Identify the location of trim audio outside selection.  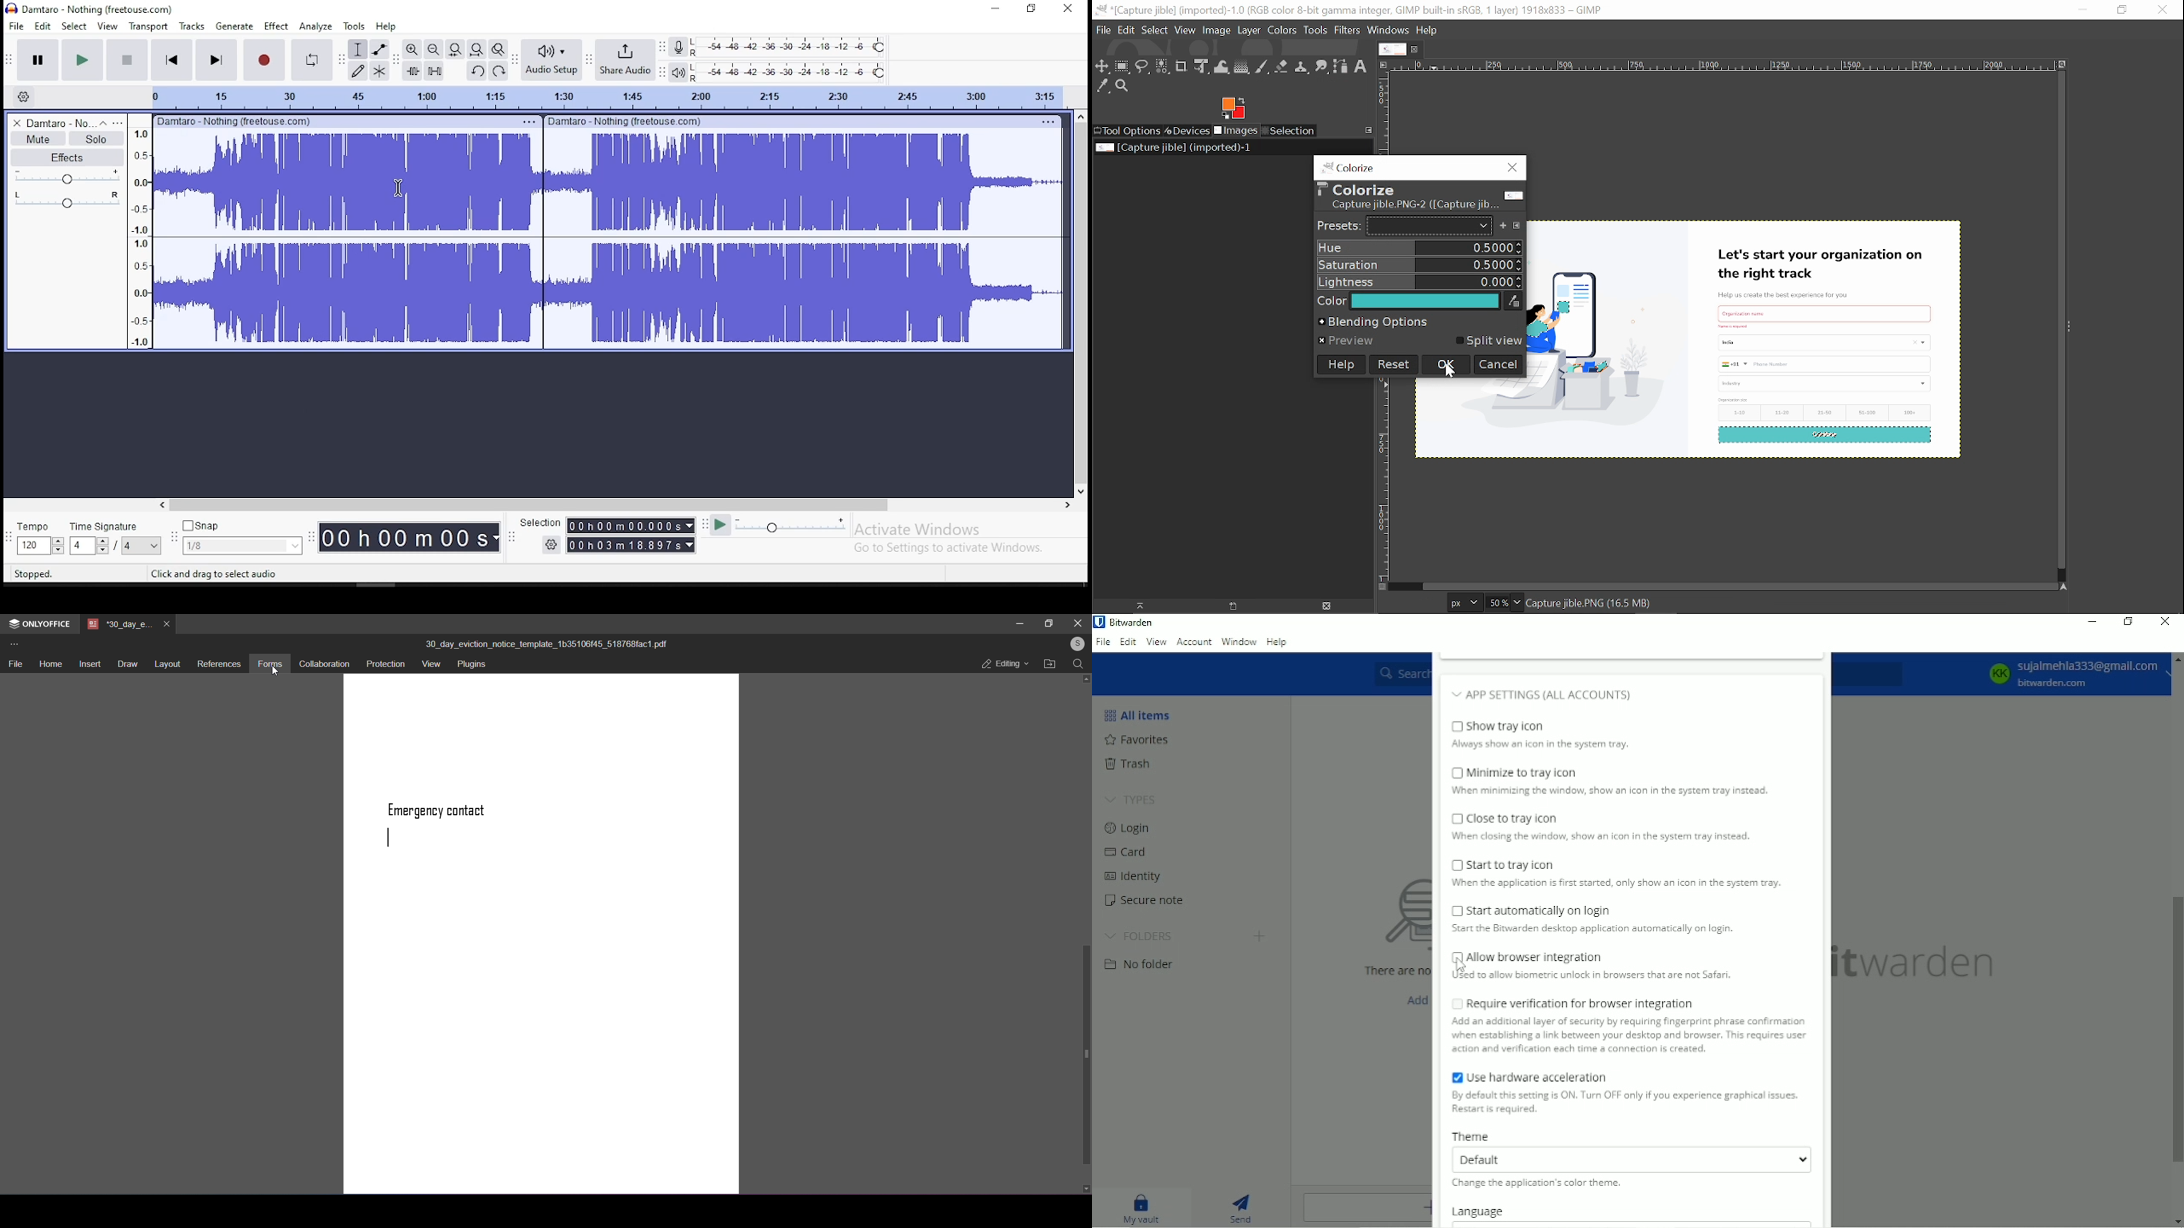
(413, 71).